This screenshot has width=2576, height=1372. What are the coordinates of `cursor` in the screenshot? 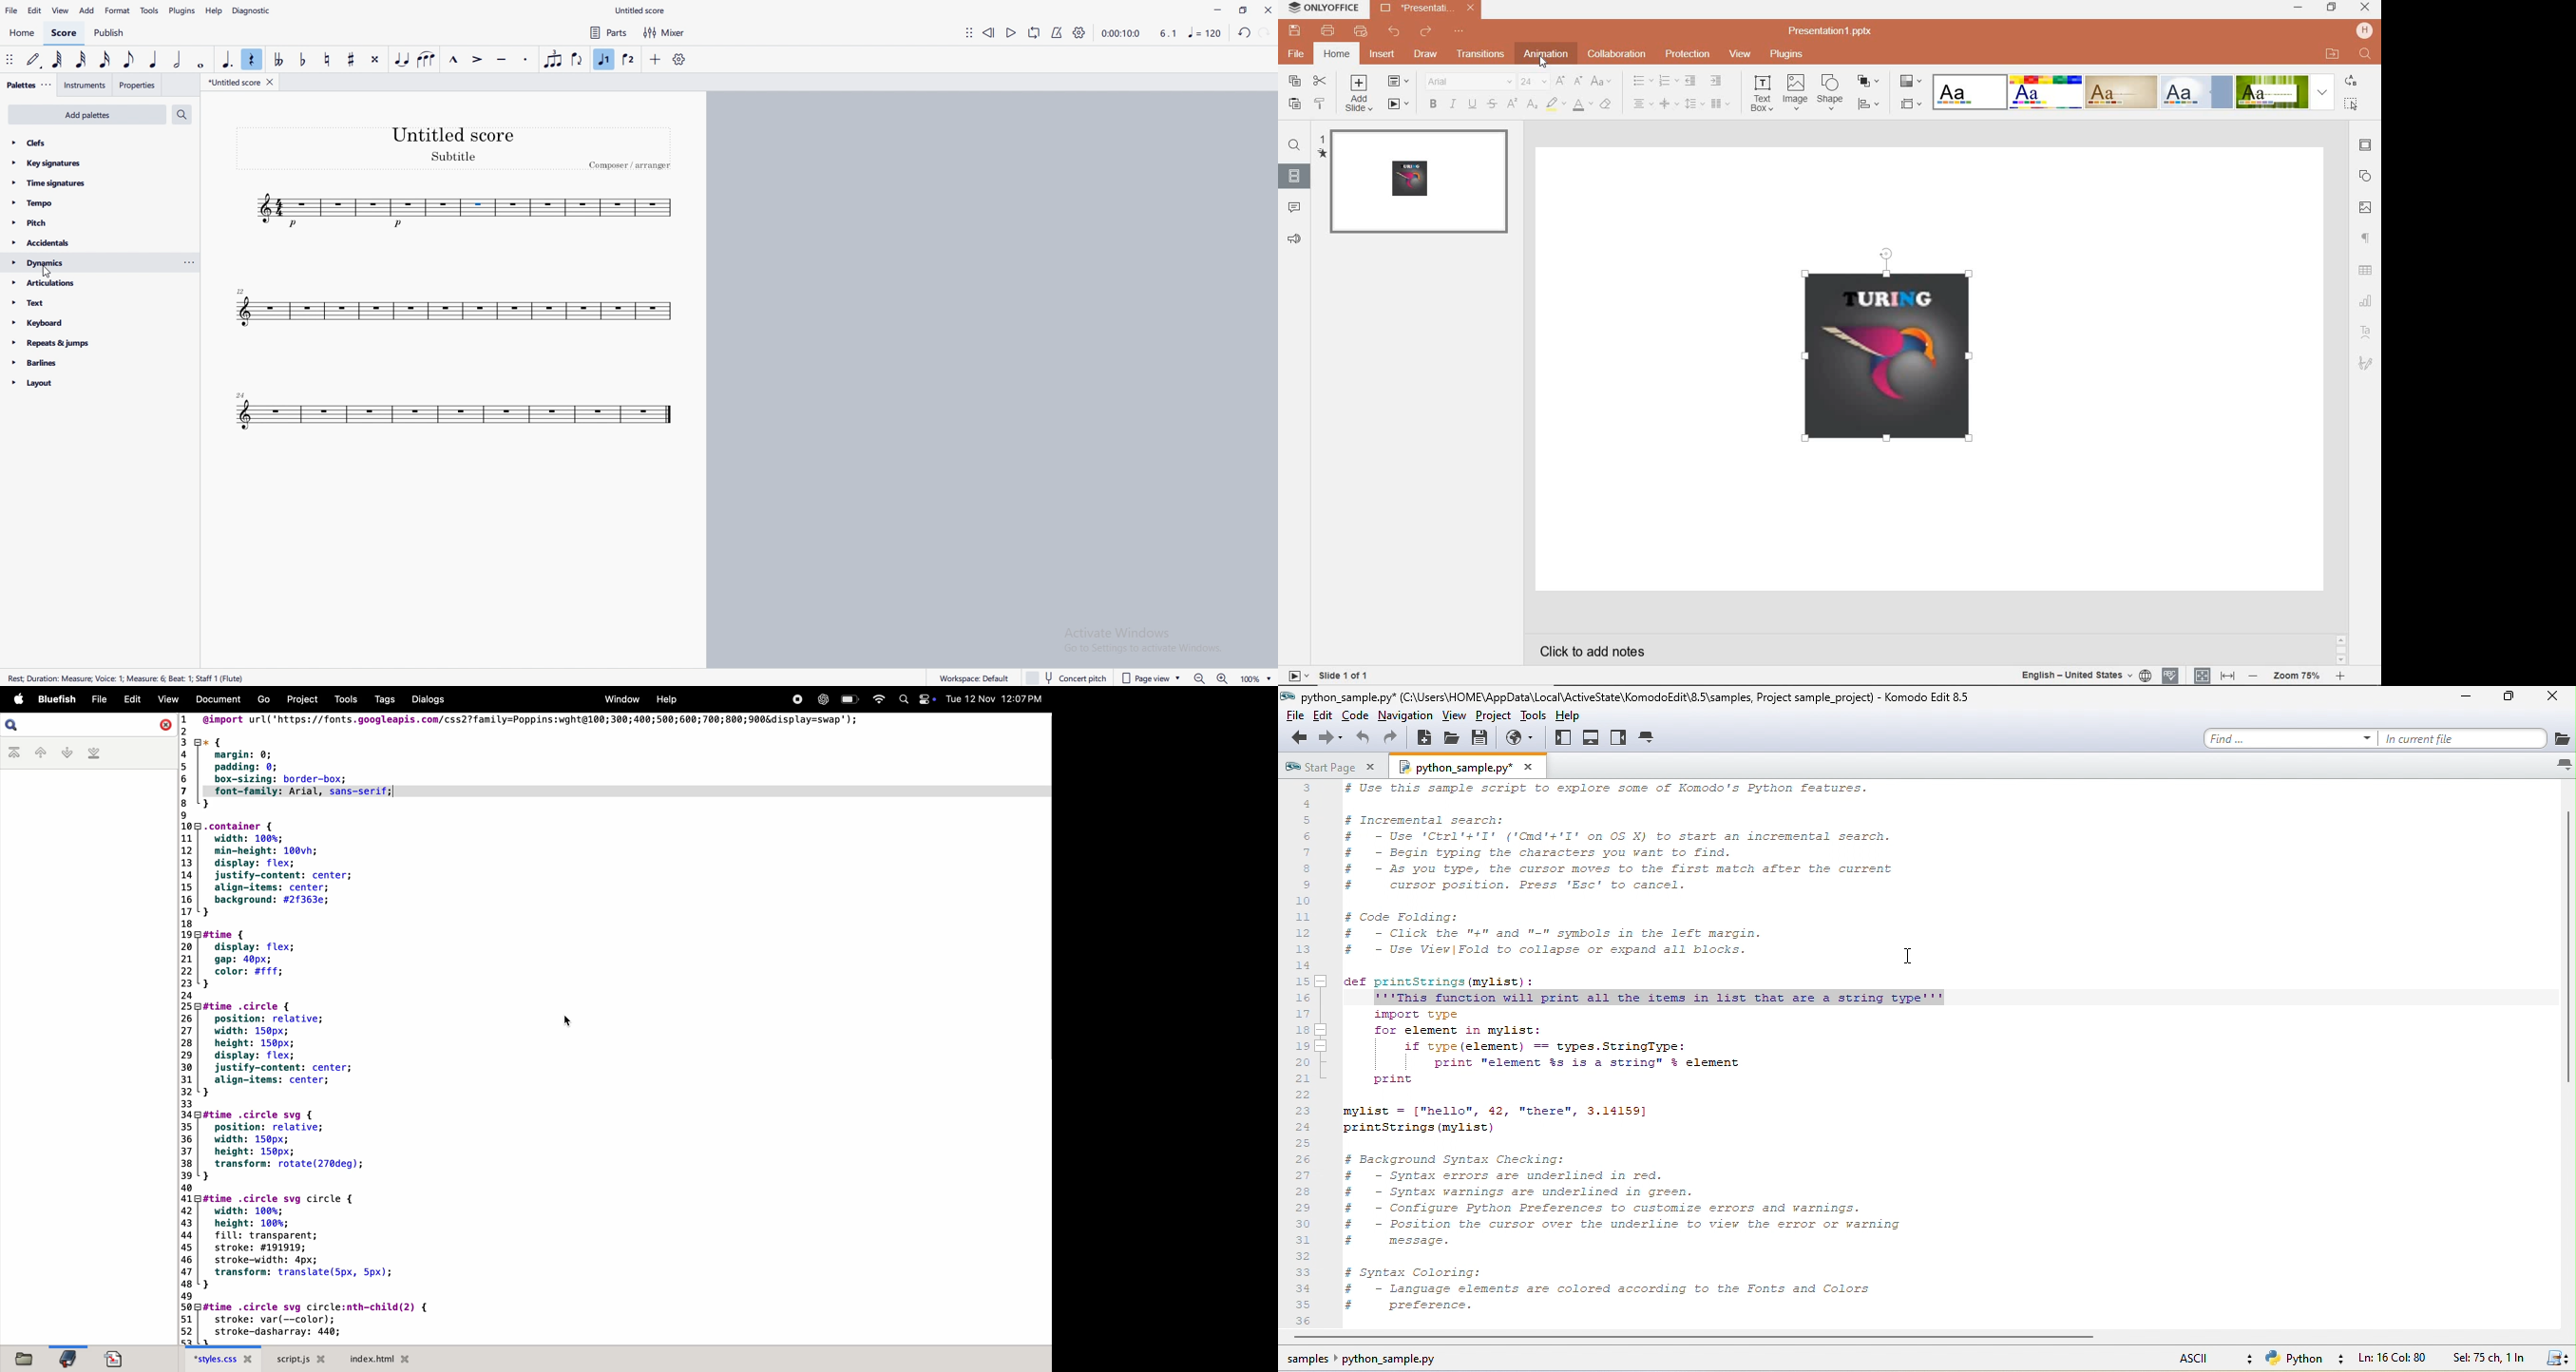 It's located at (1547, 61).